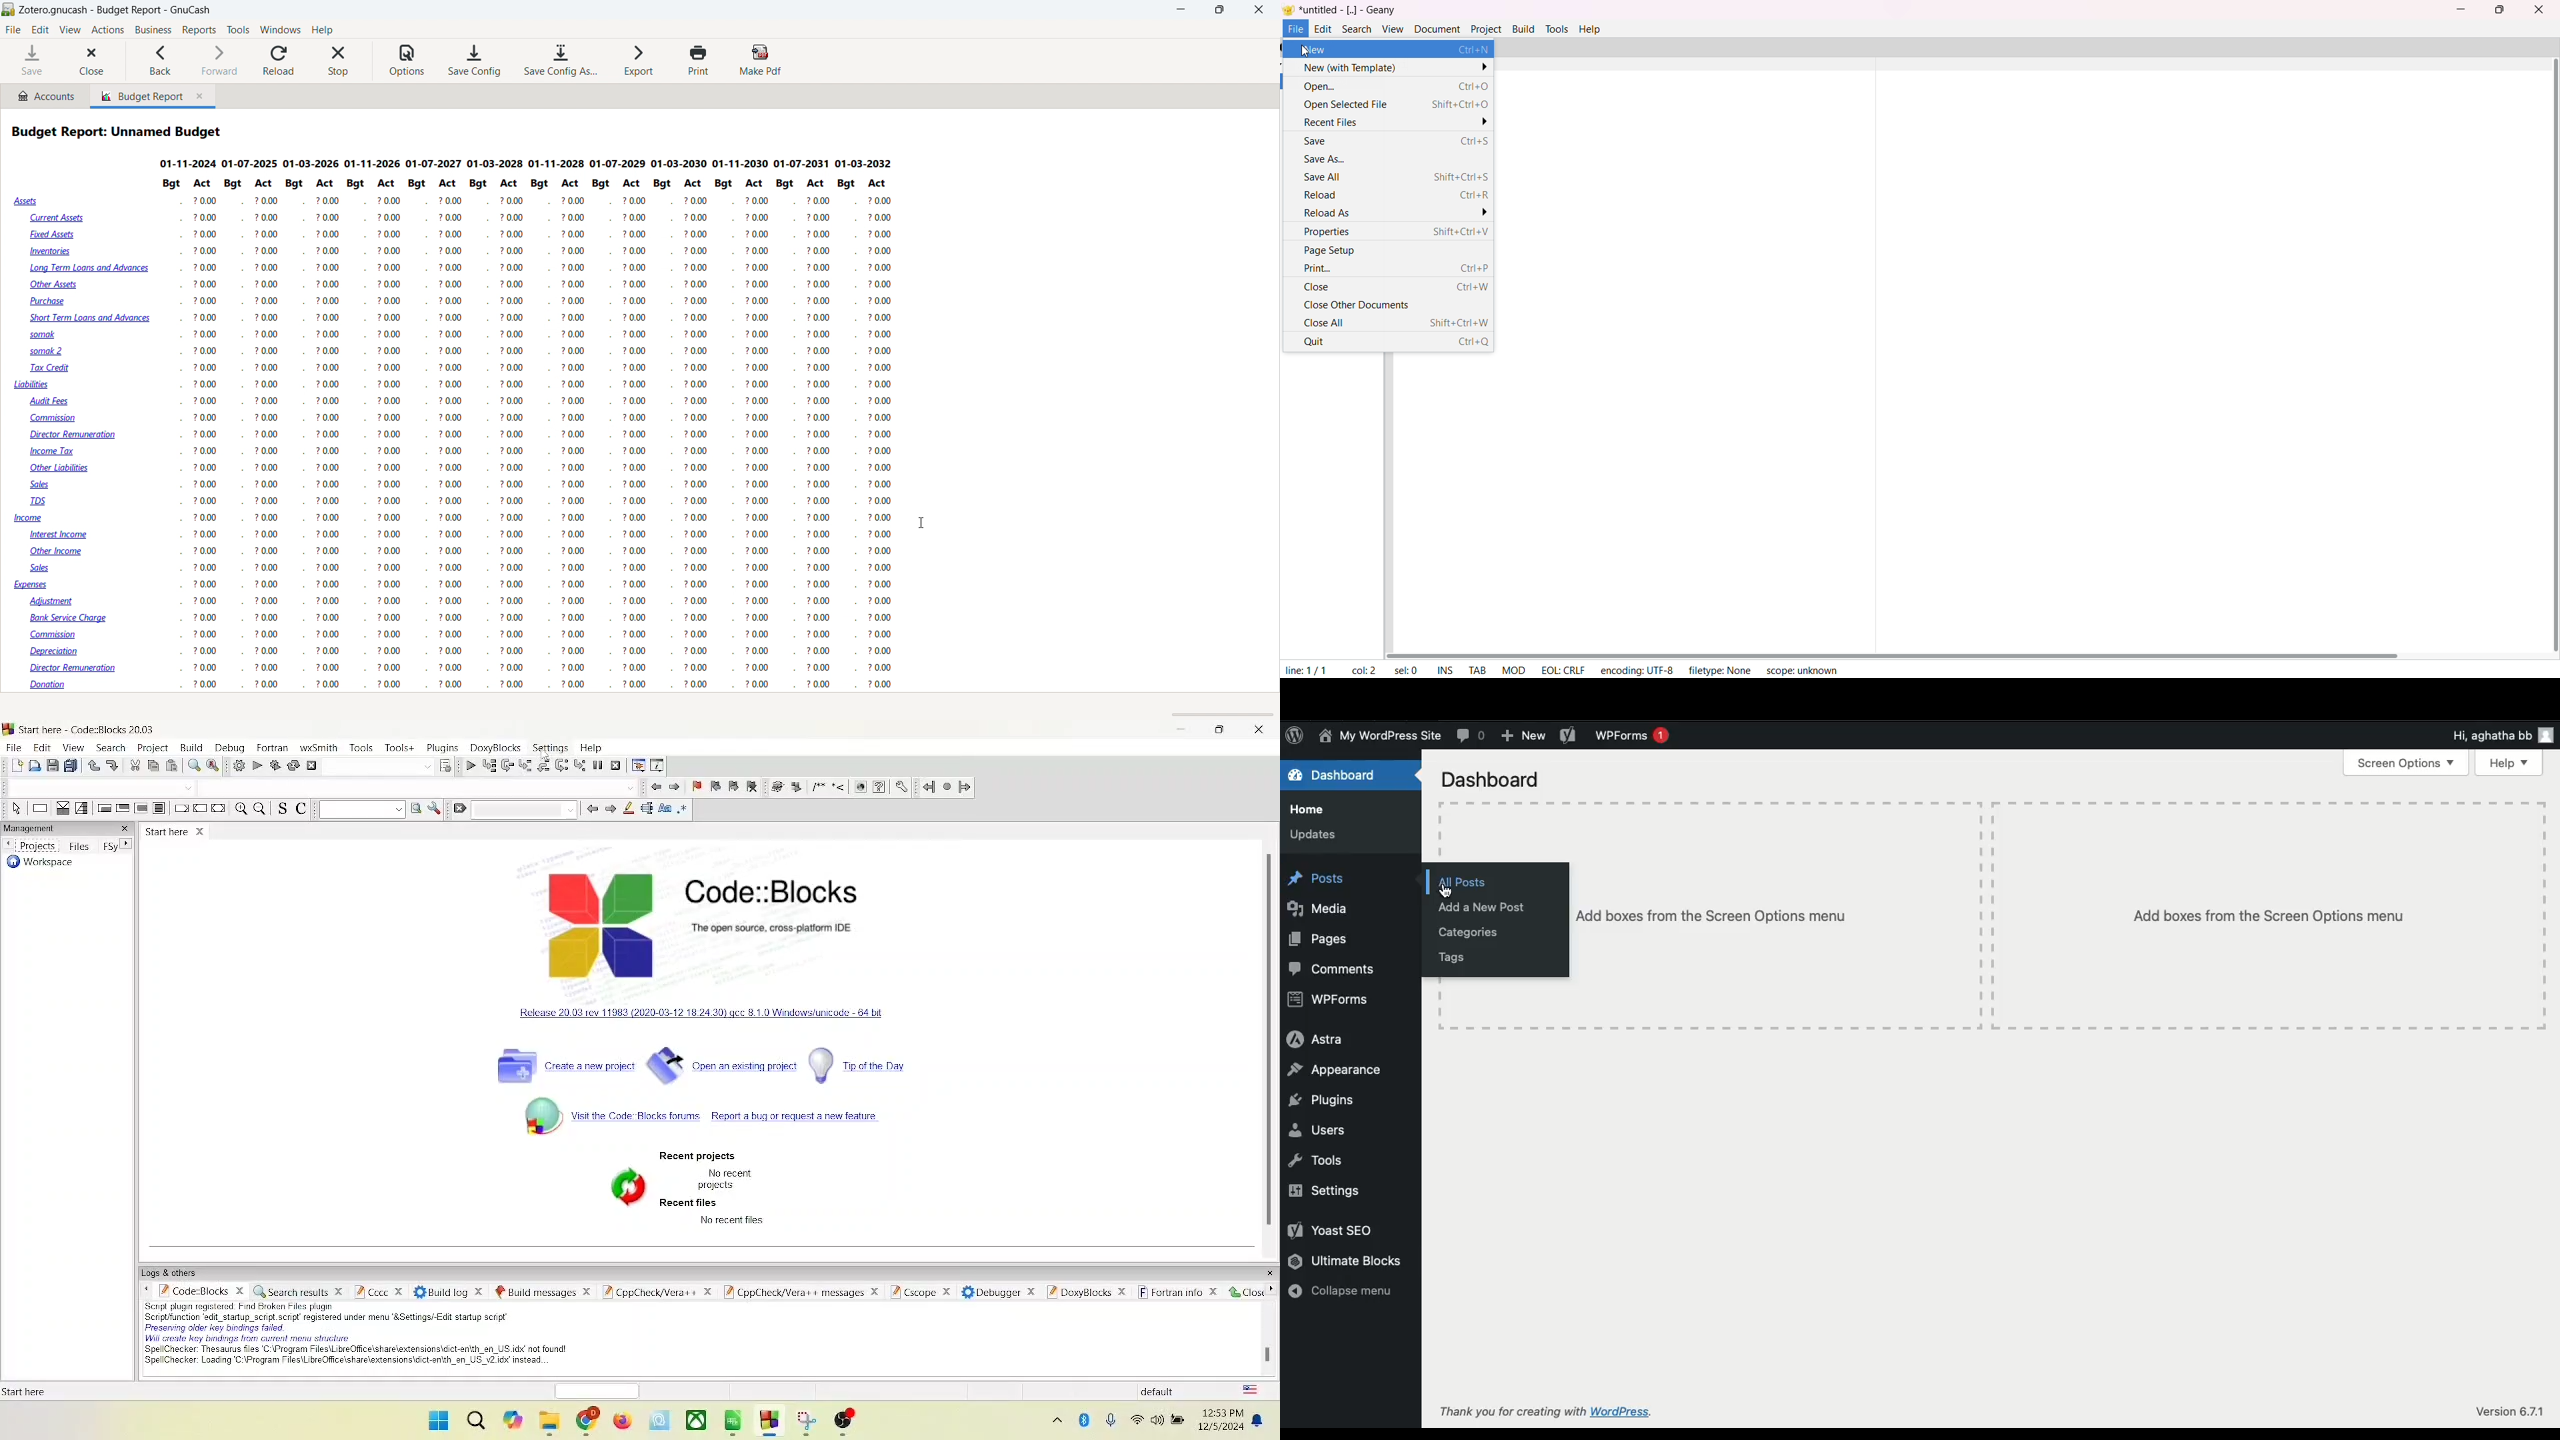 This screenshot has width=2576, height=1456. What do you see at coordinates (861, 1067) in the screenshot?
I see `tip of the day` at bounding box center [861, 1067].